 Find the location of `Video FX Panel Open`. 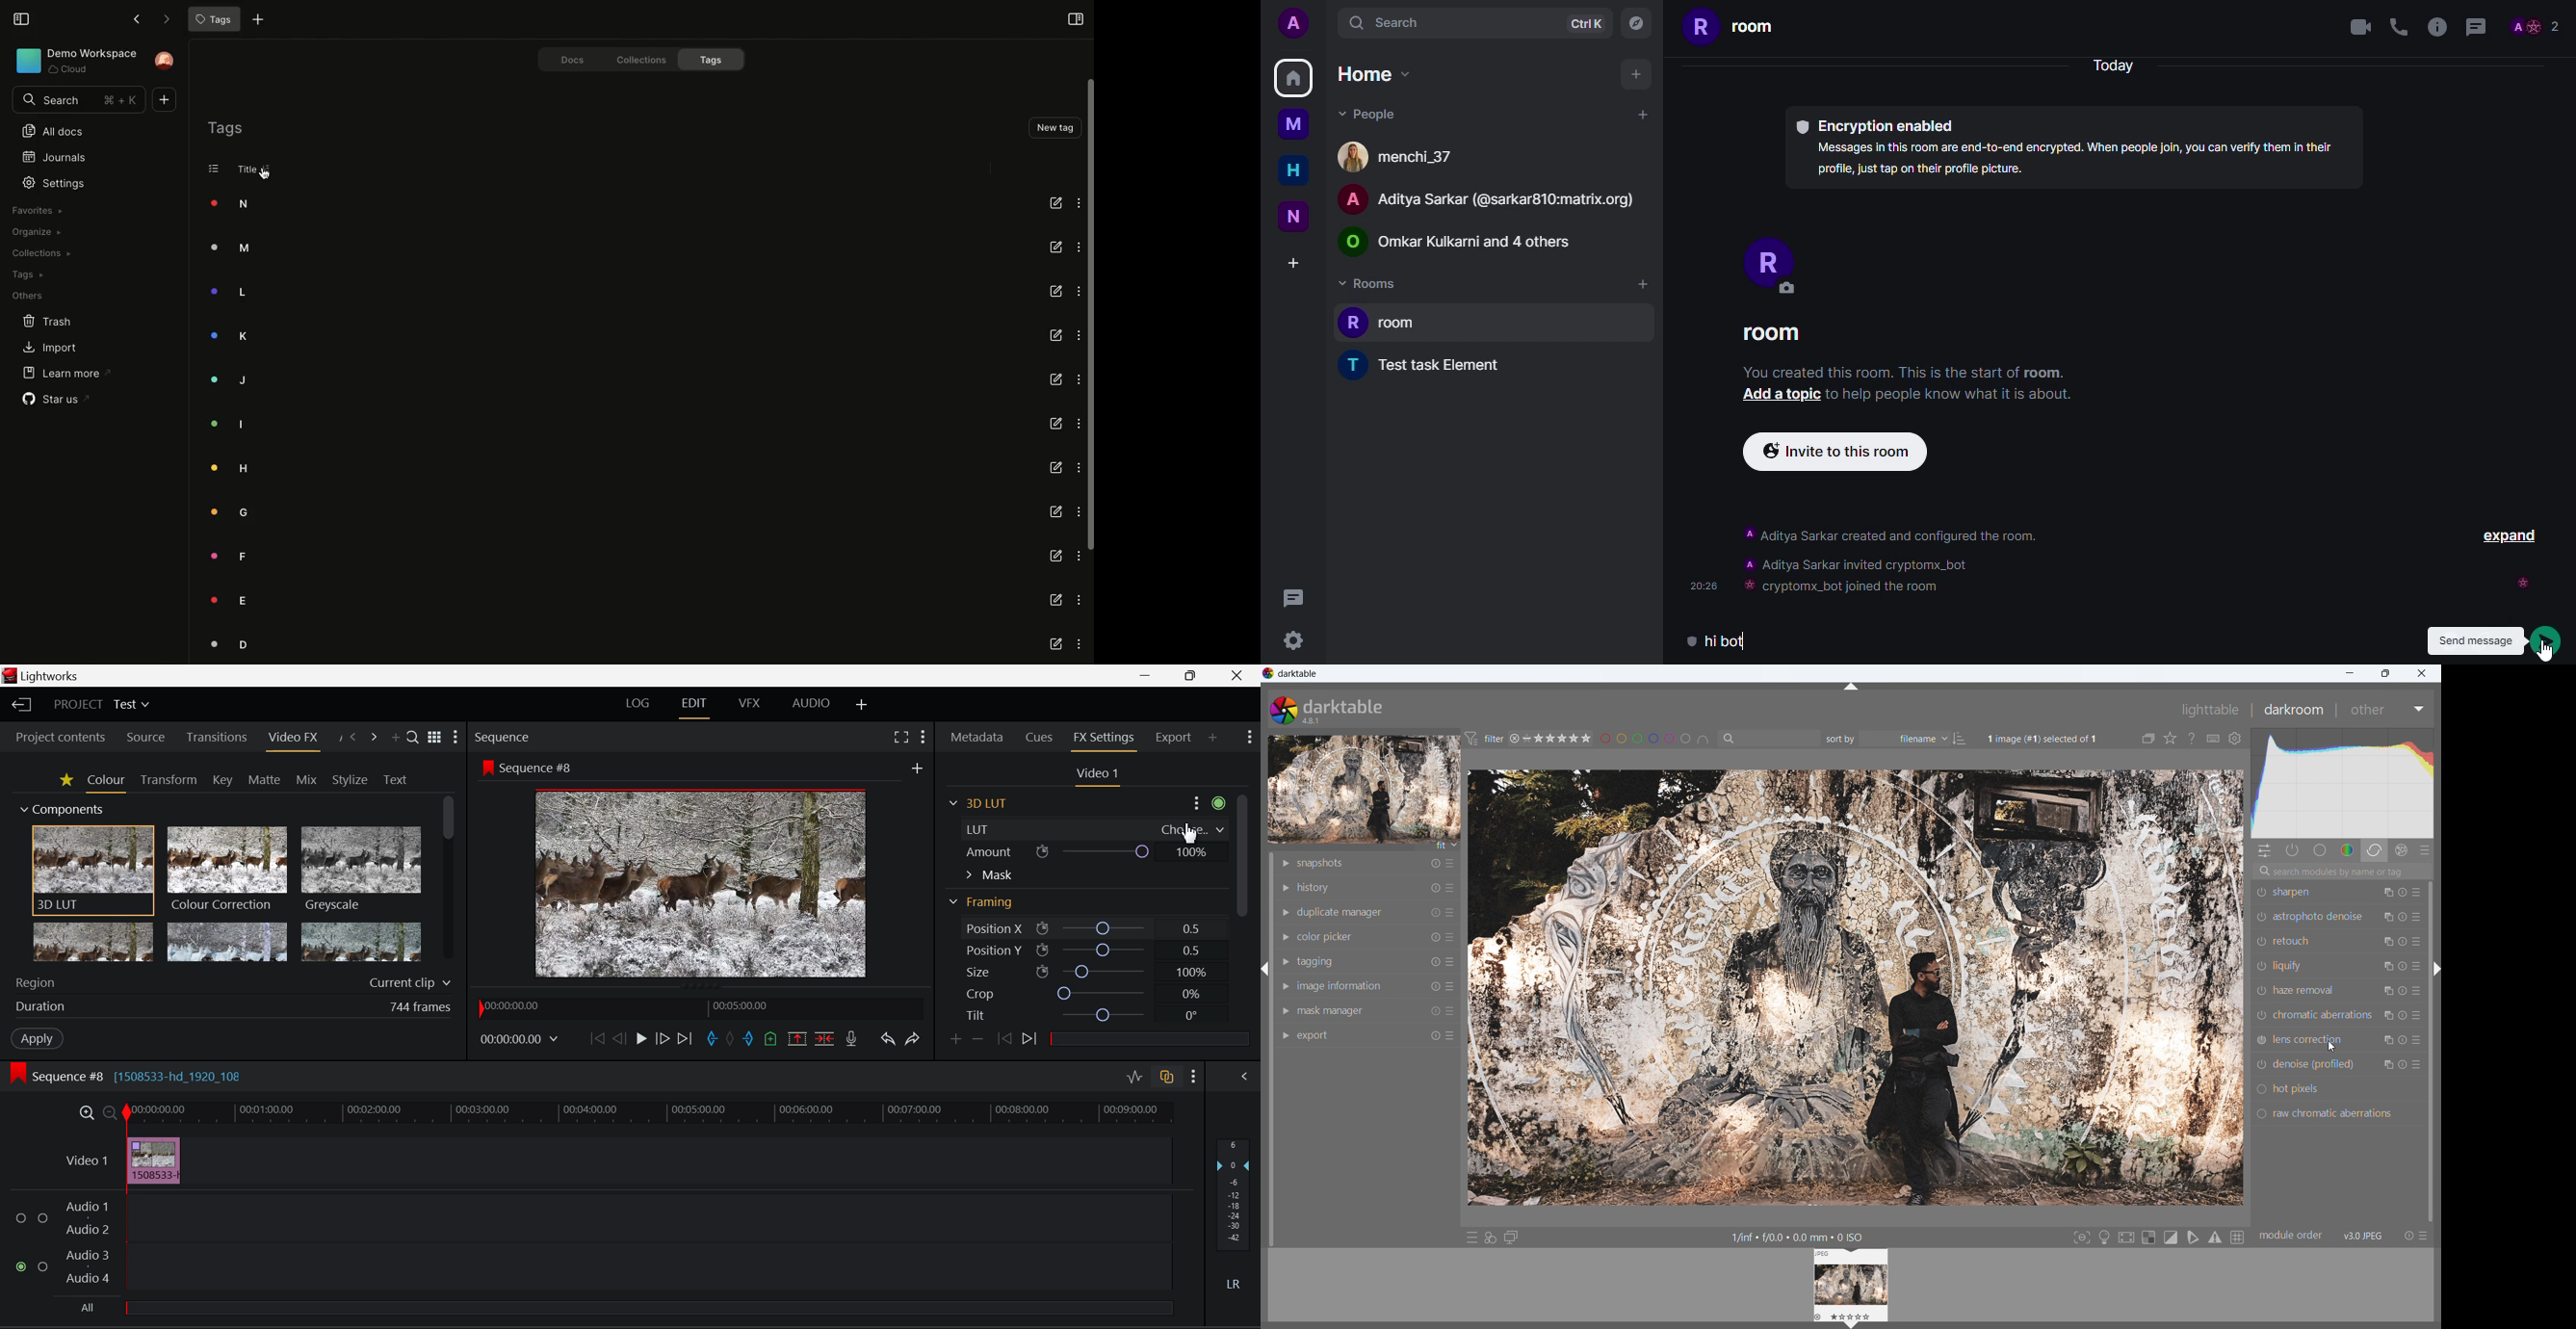

Video FX Panel Open is located at coordinates (294, 740).